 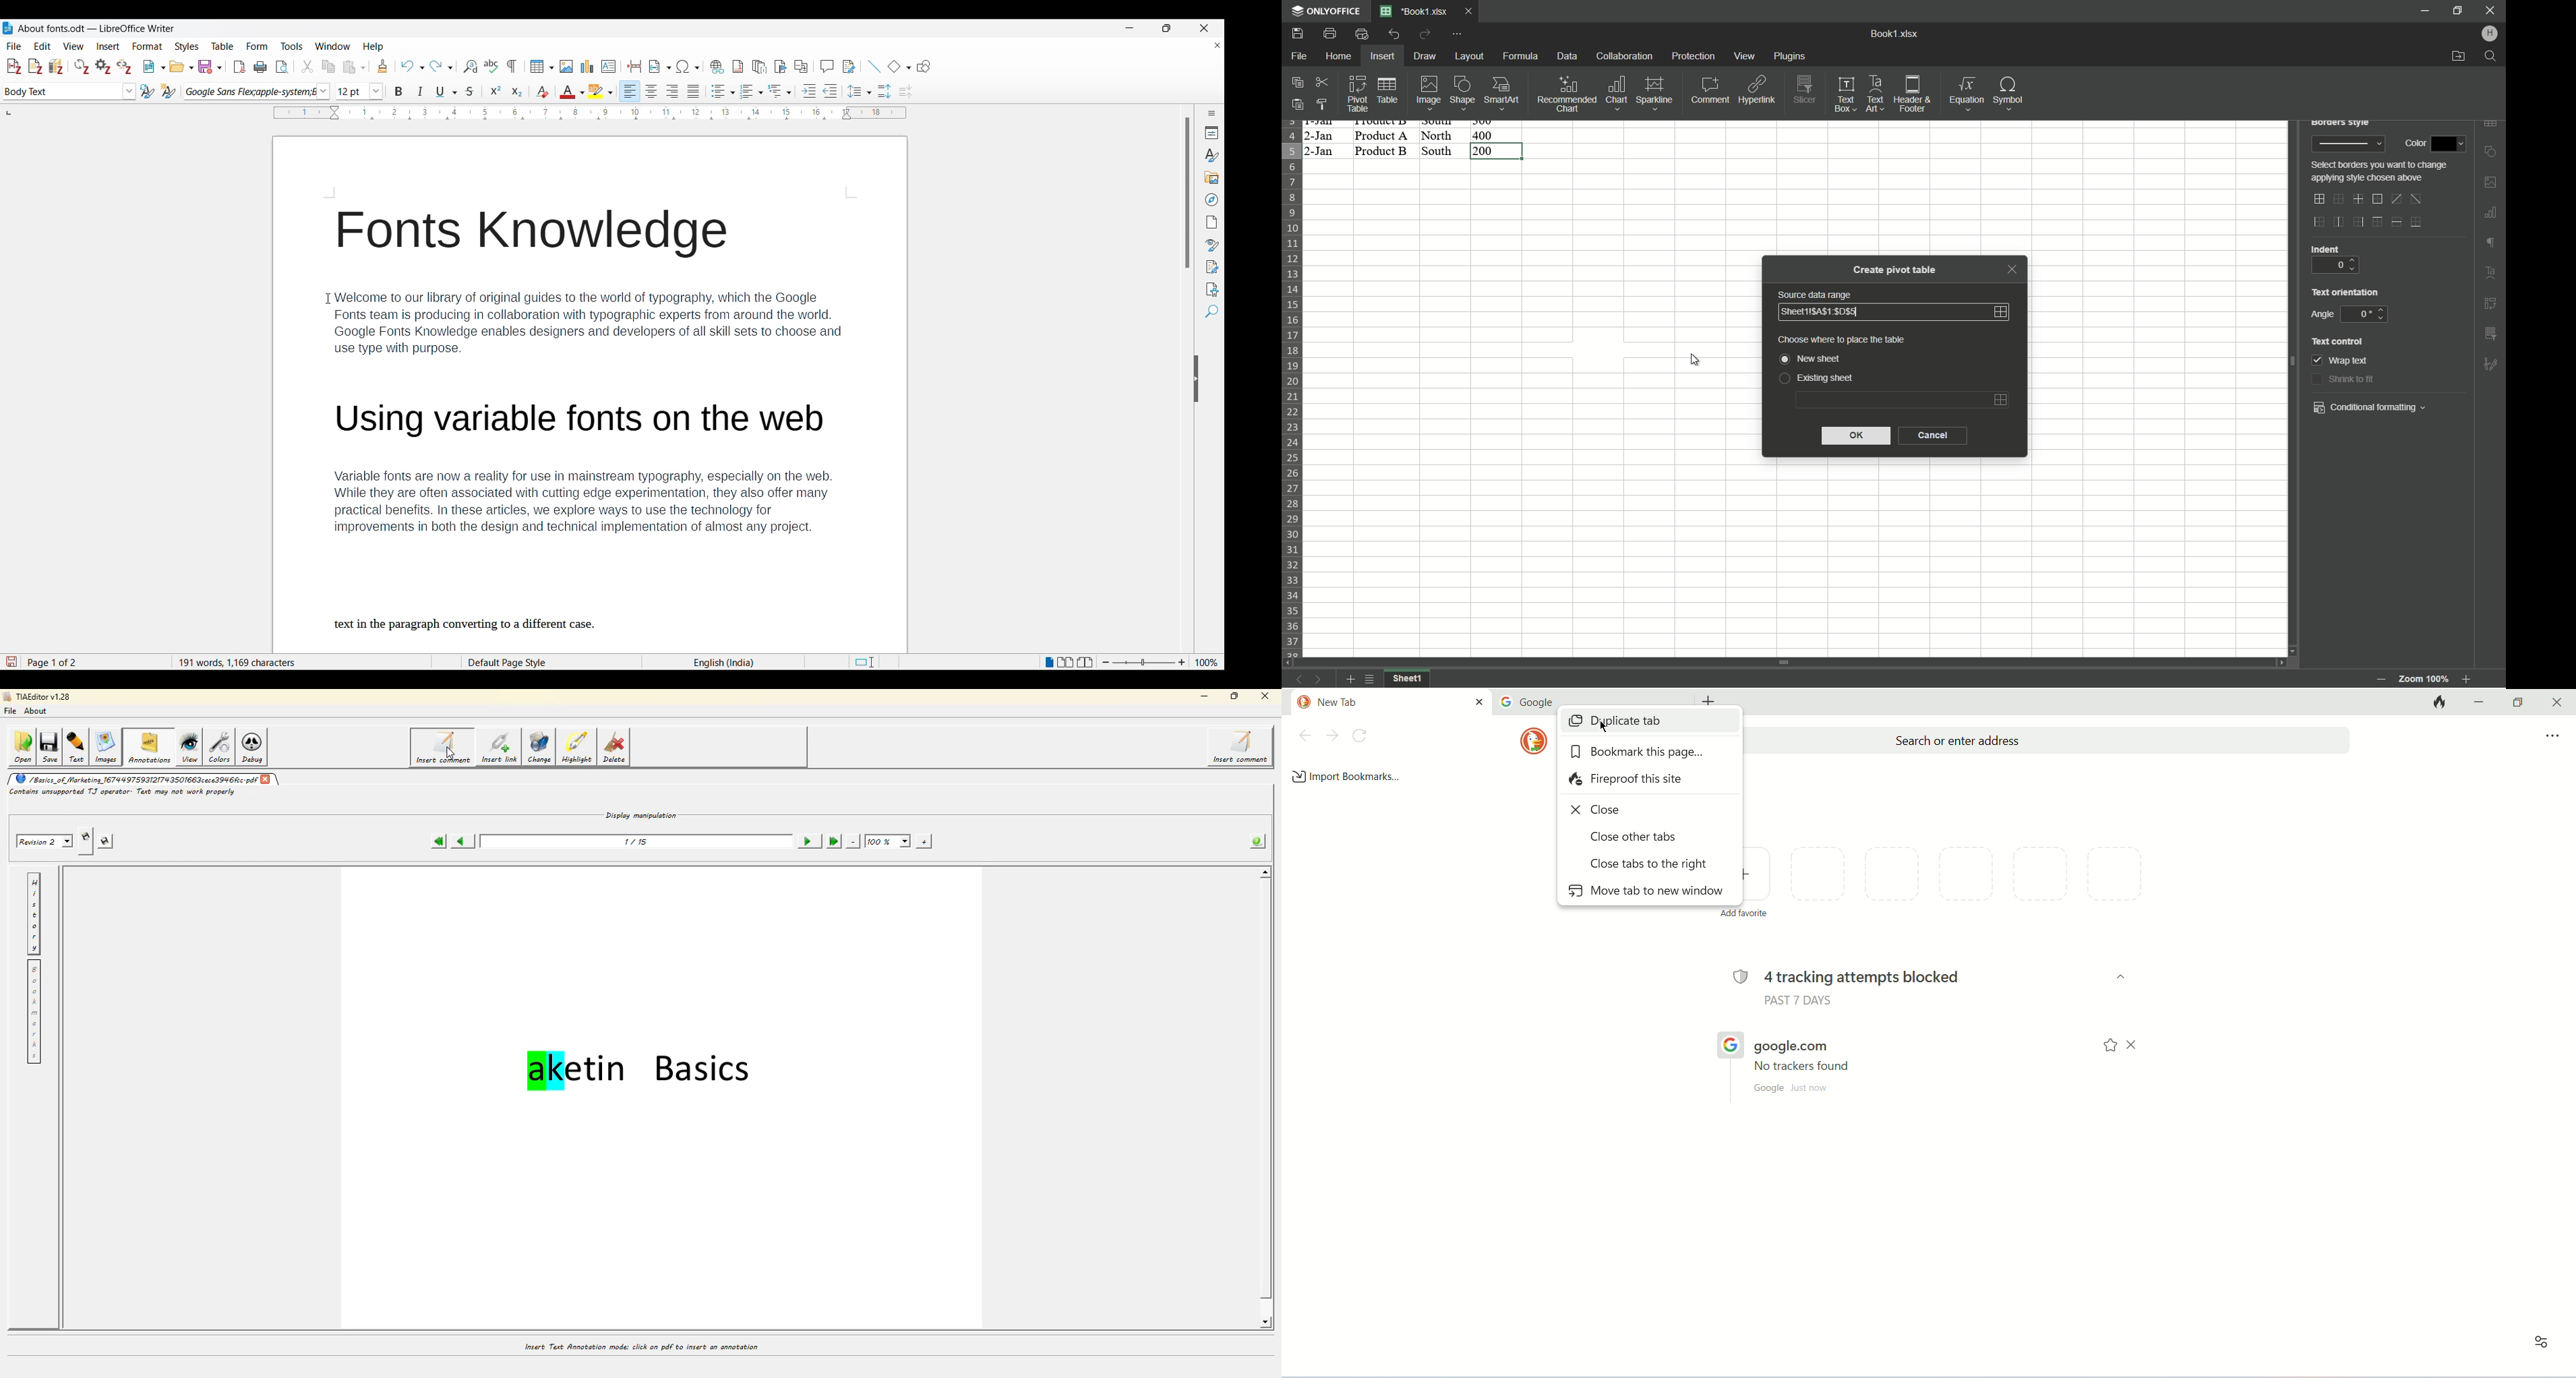 What do you see at coordinates (2538, 1343) in the screenshot?
I see `recent activity and favorites` at bounding box center [2538, 1343].